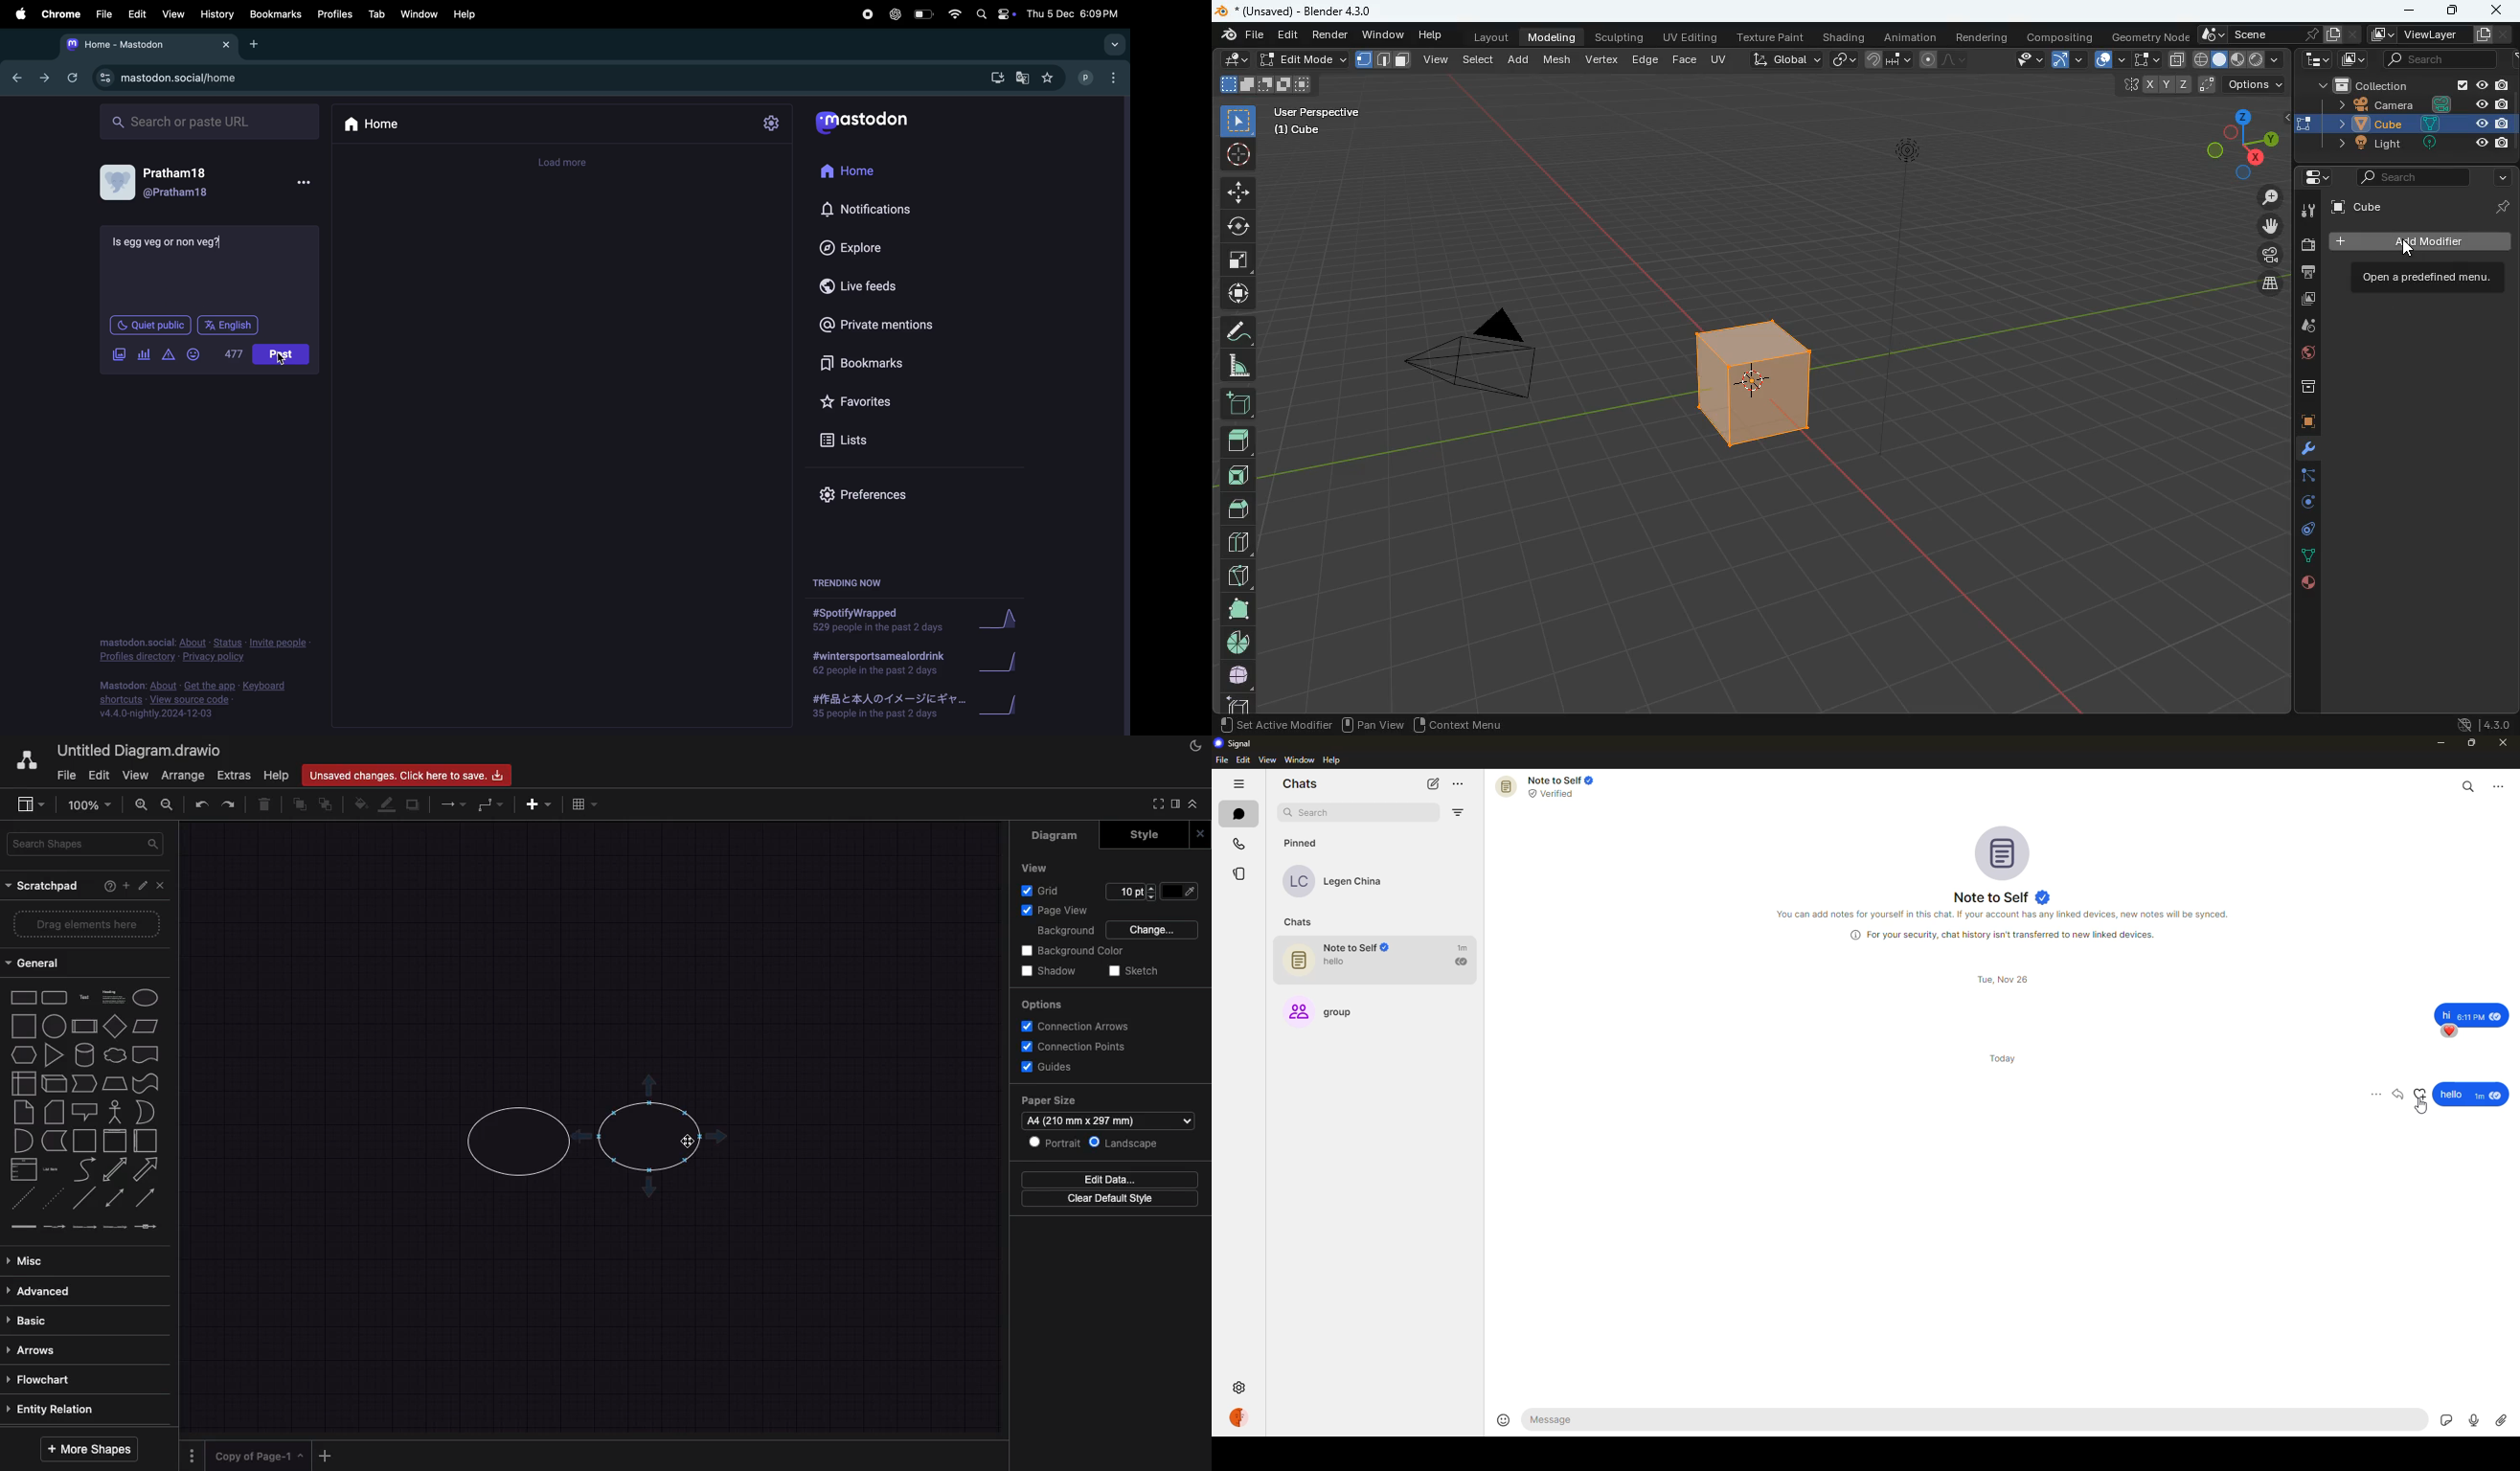 Image resolution: width=2520 pixels, height=1484 pixels. What do you see at coordinates (1074, 1026) in the screenshot?
I see `connection arrows` at bounding box center [1074, 1026].